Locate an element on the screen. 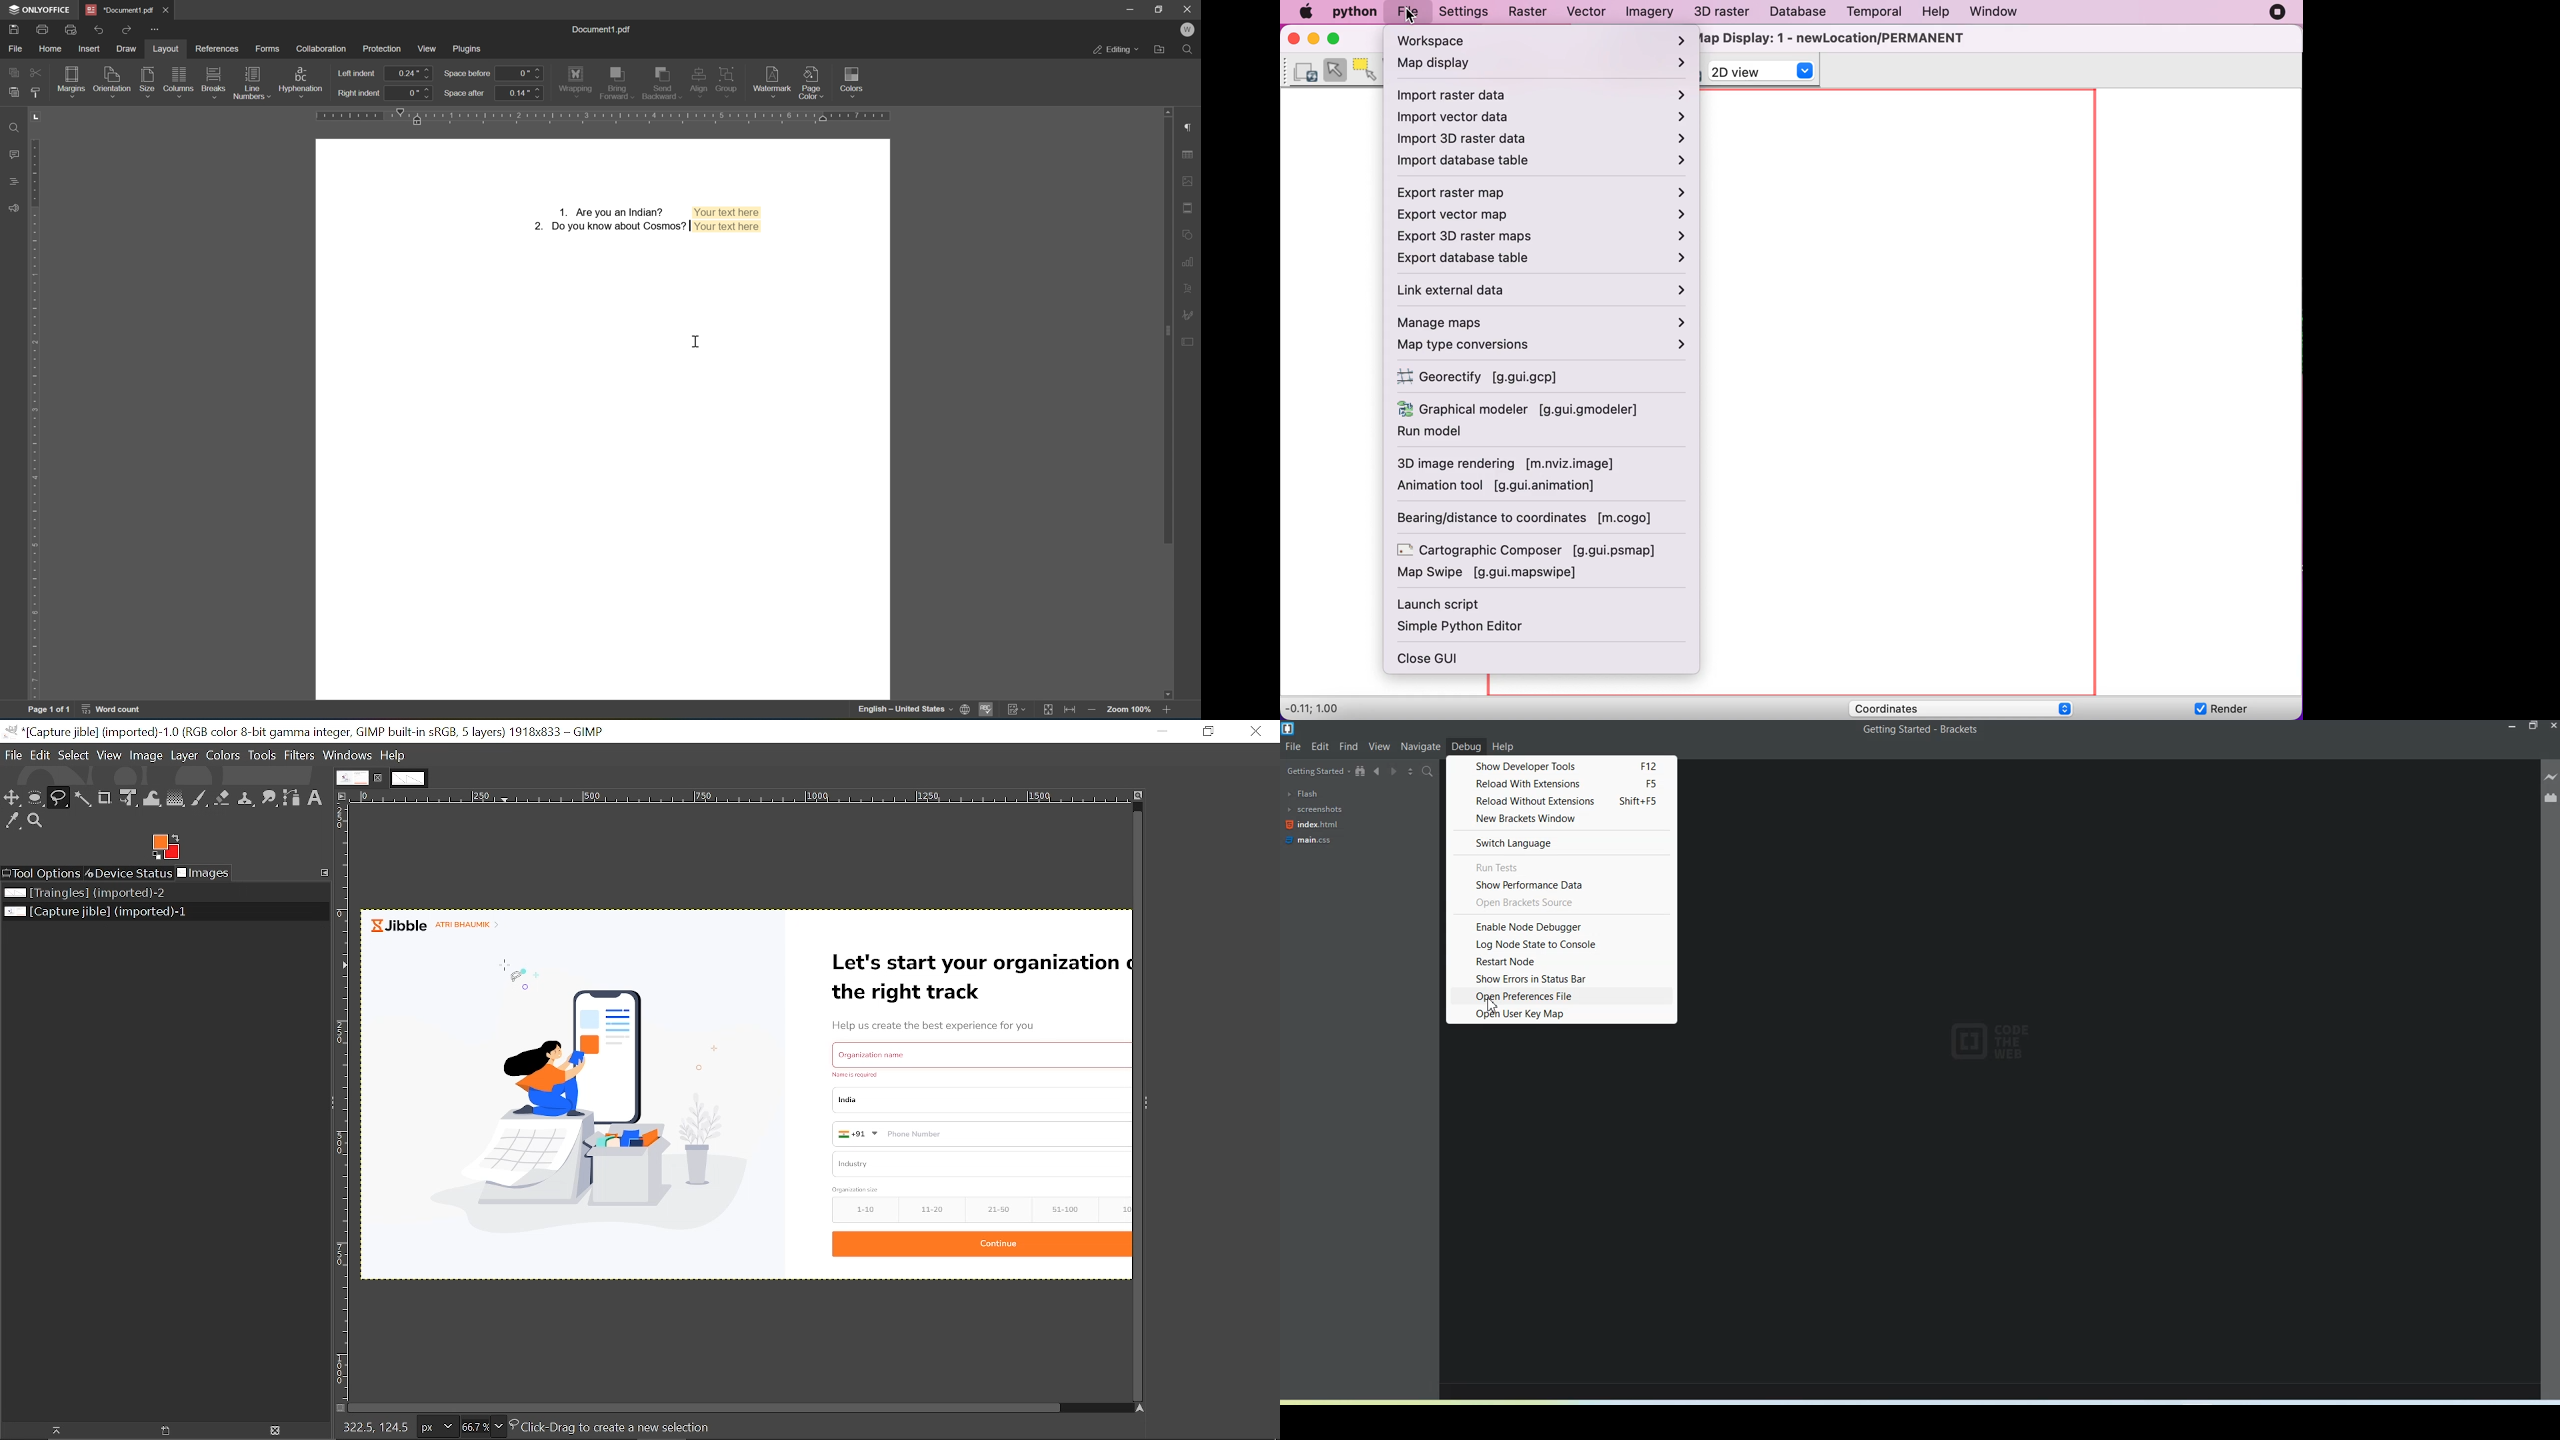 The width and height of the screenshot is (2576, 1456). Run Tests is located at coordinates (1561, 866).